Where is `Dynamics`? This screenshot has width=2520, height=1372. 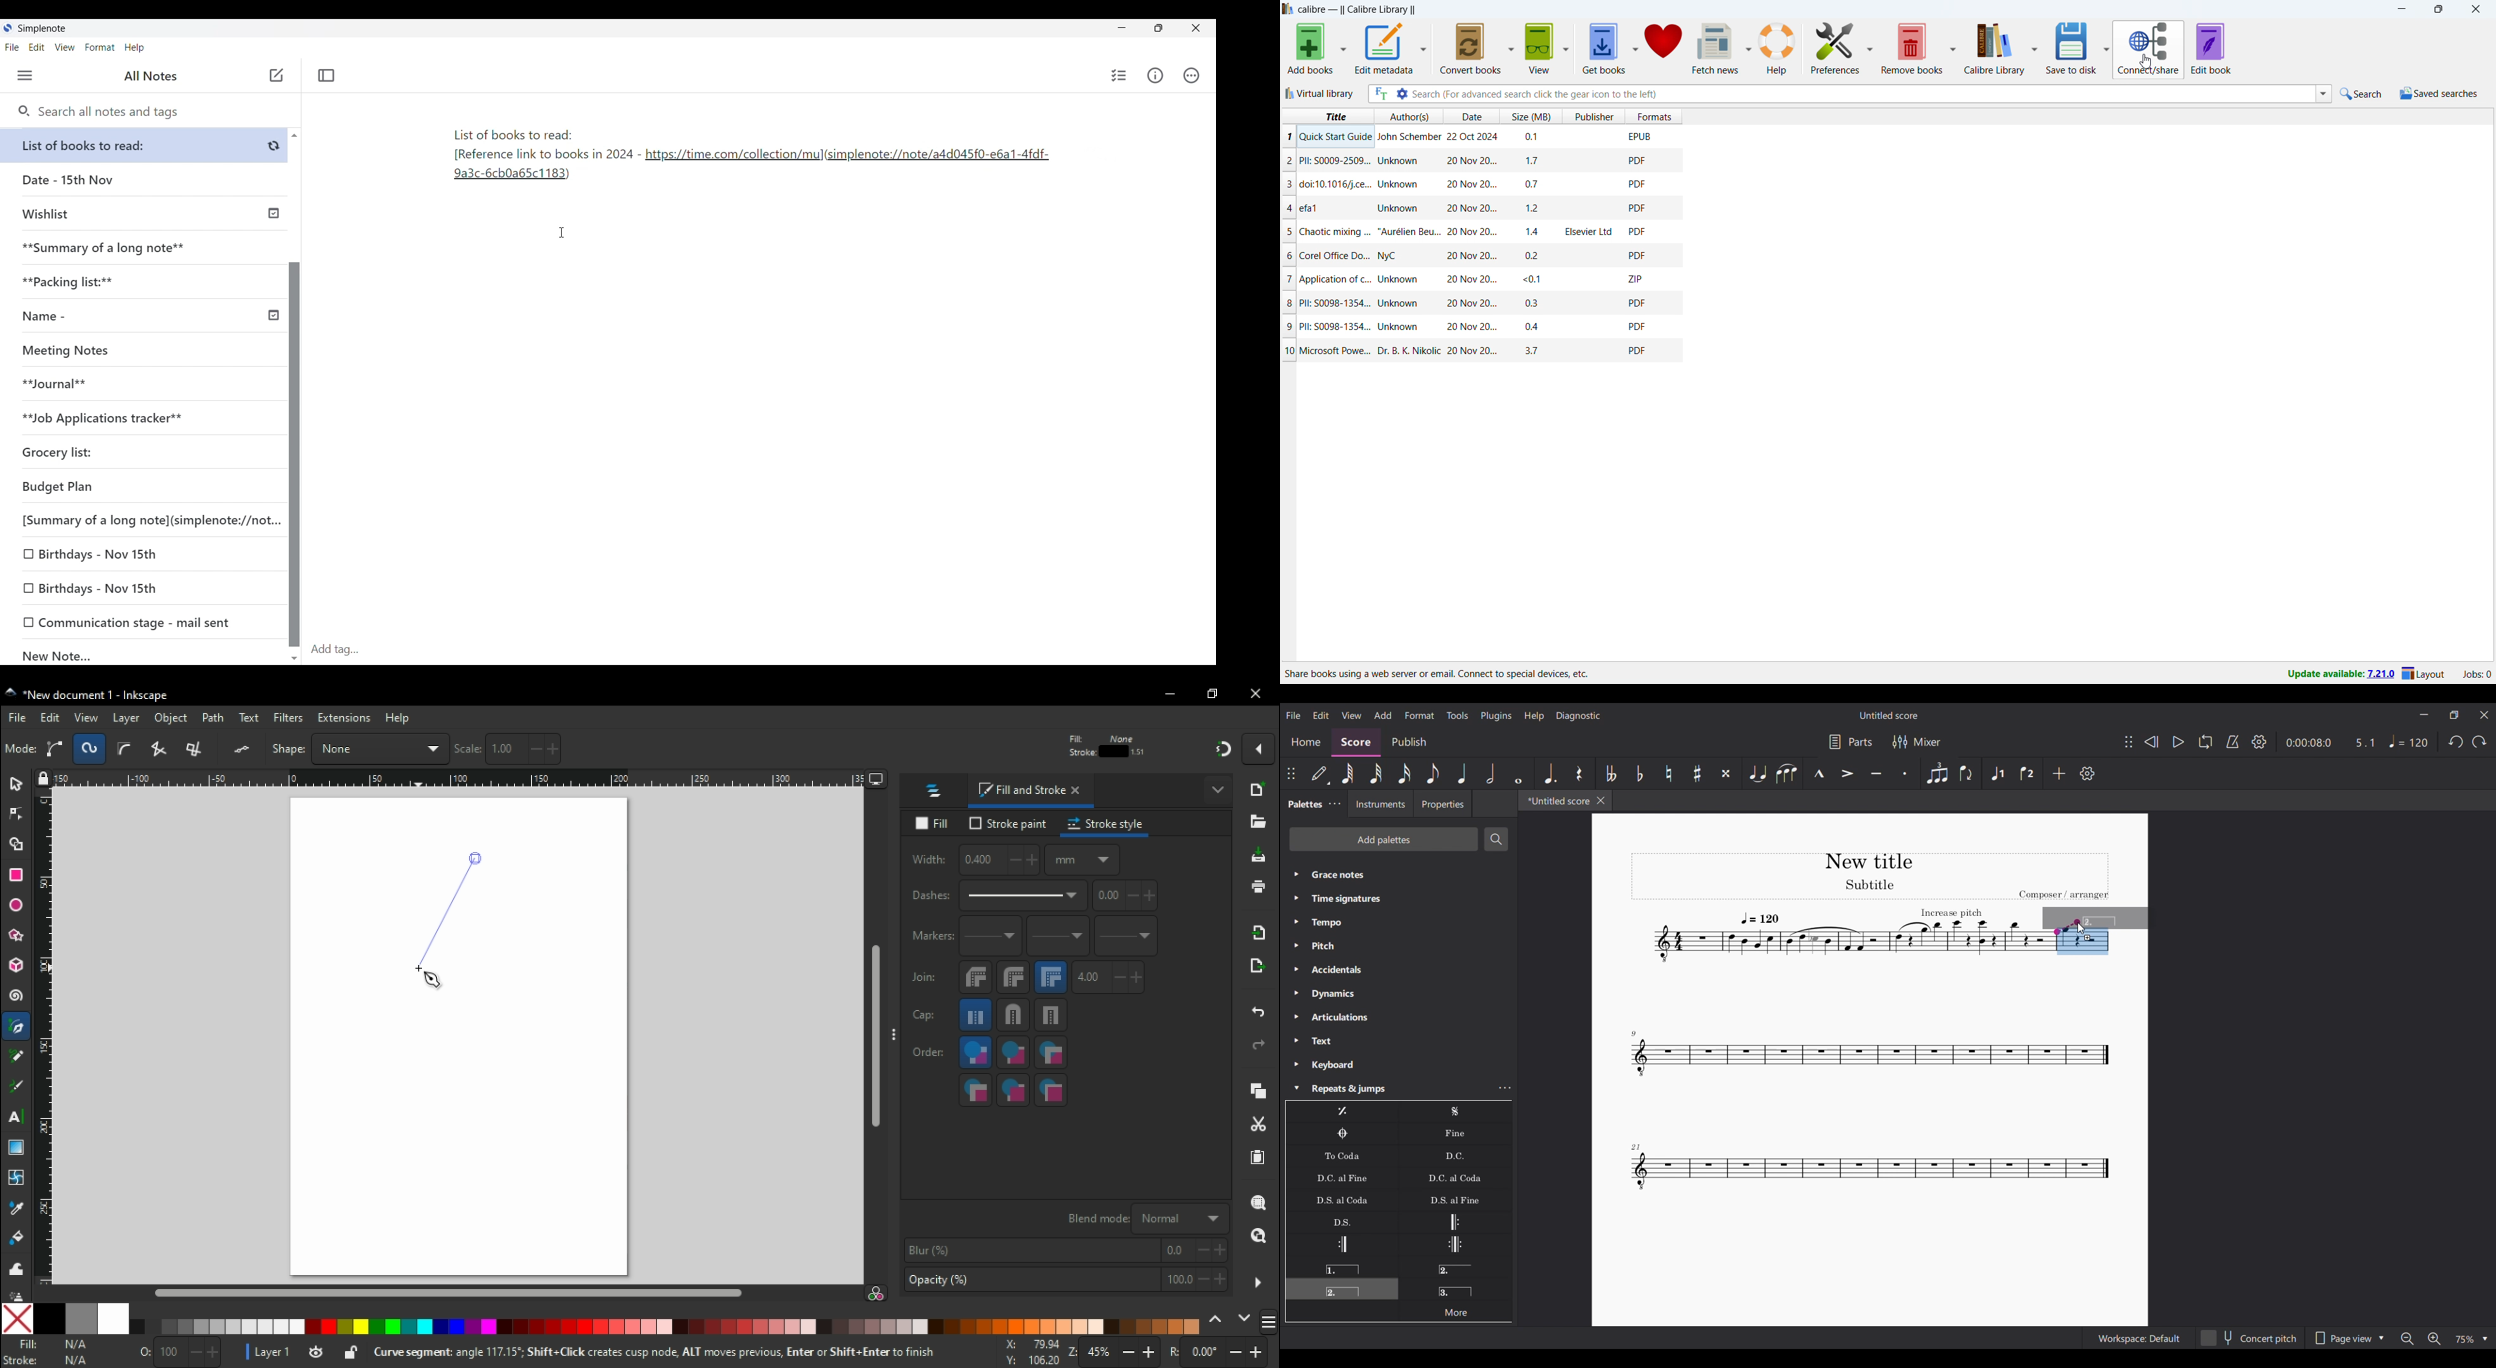 Dynamics is located at coordinates (1398, 994).